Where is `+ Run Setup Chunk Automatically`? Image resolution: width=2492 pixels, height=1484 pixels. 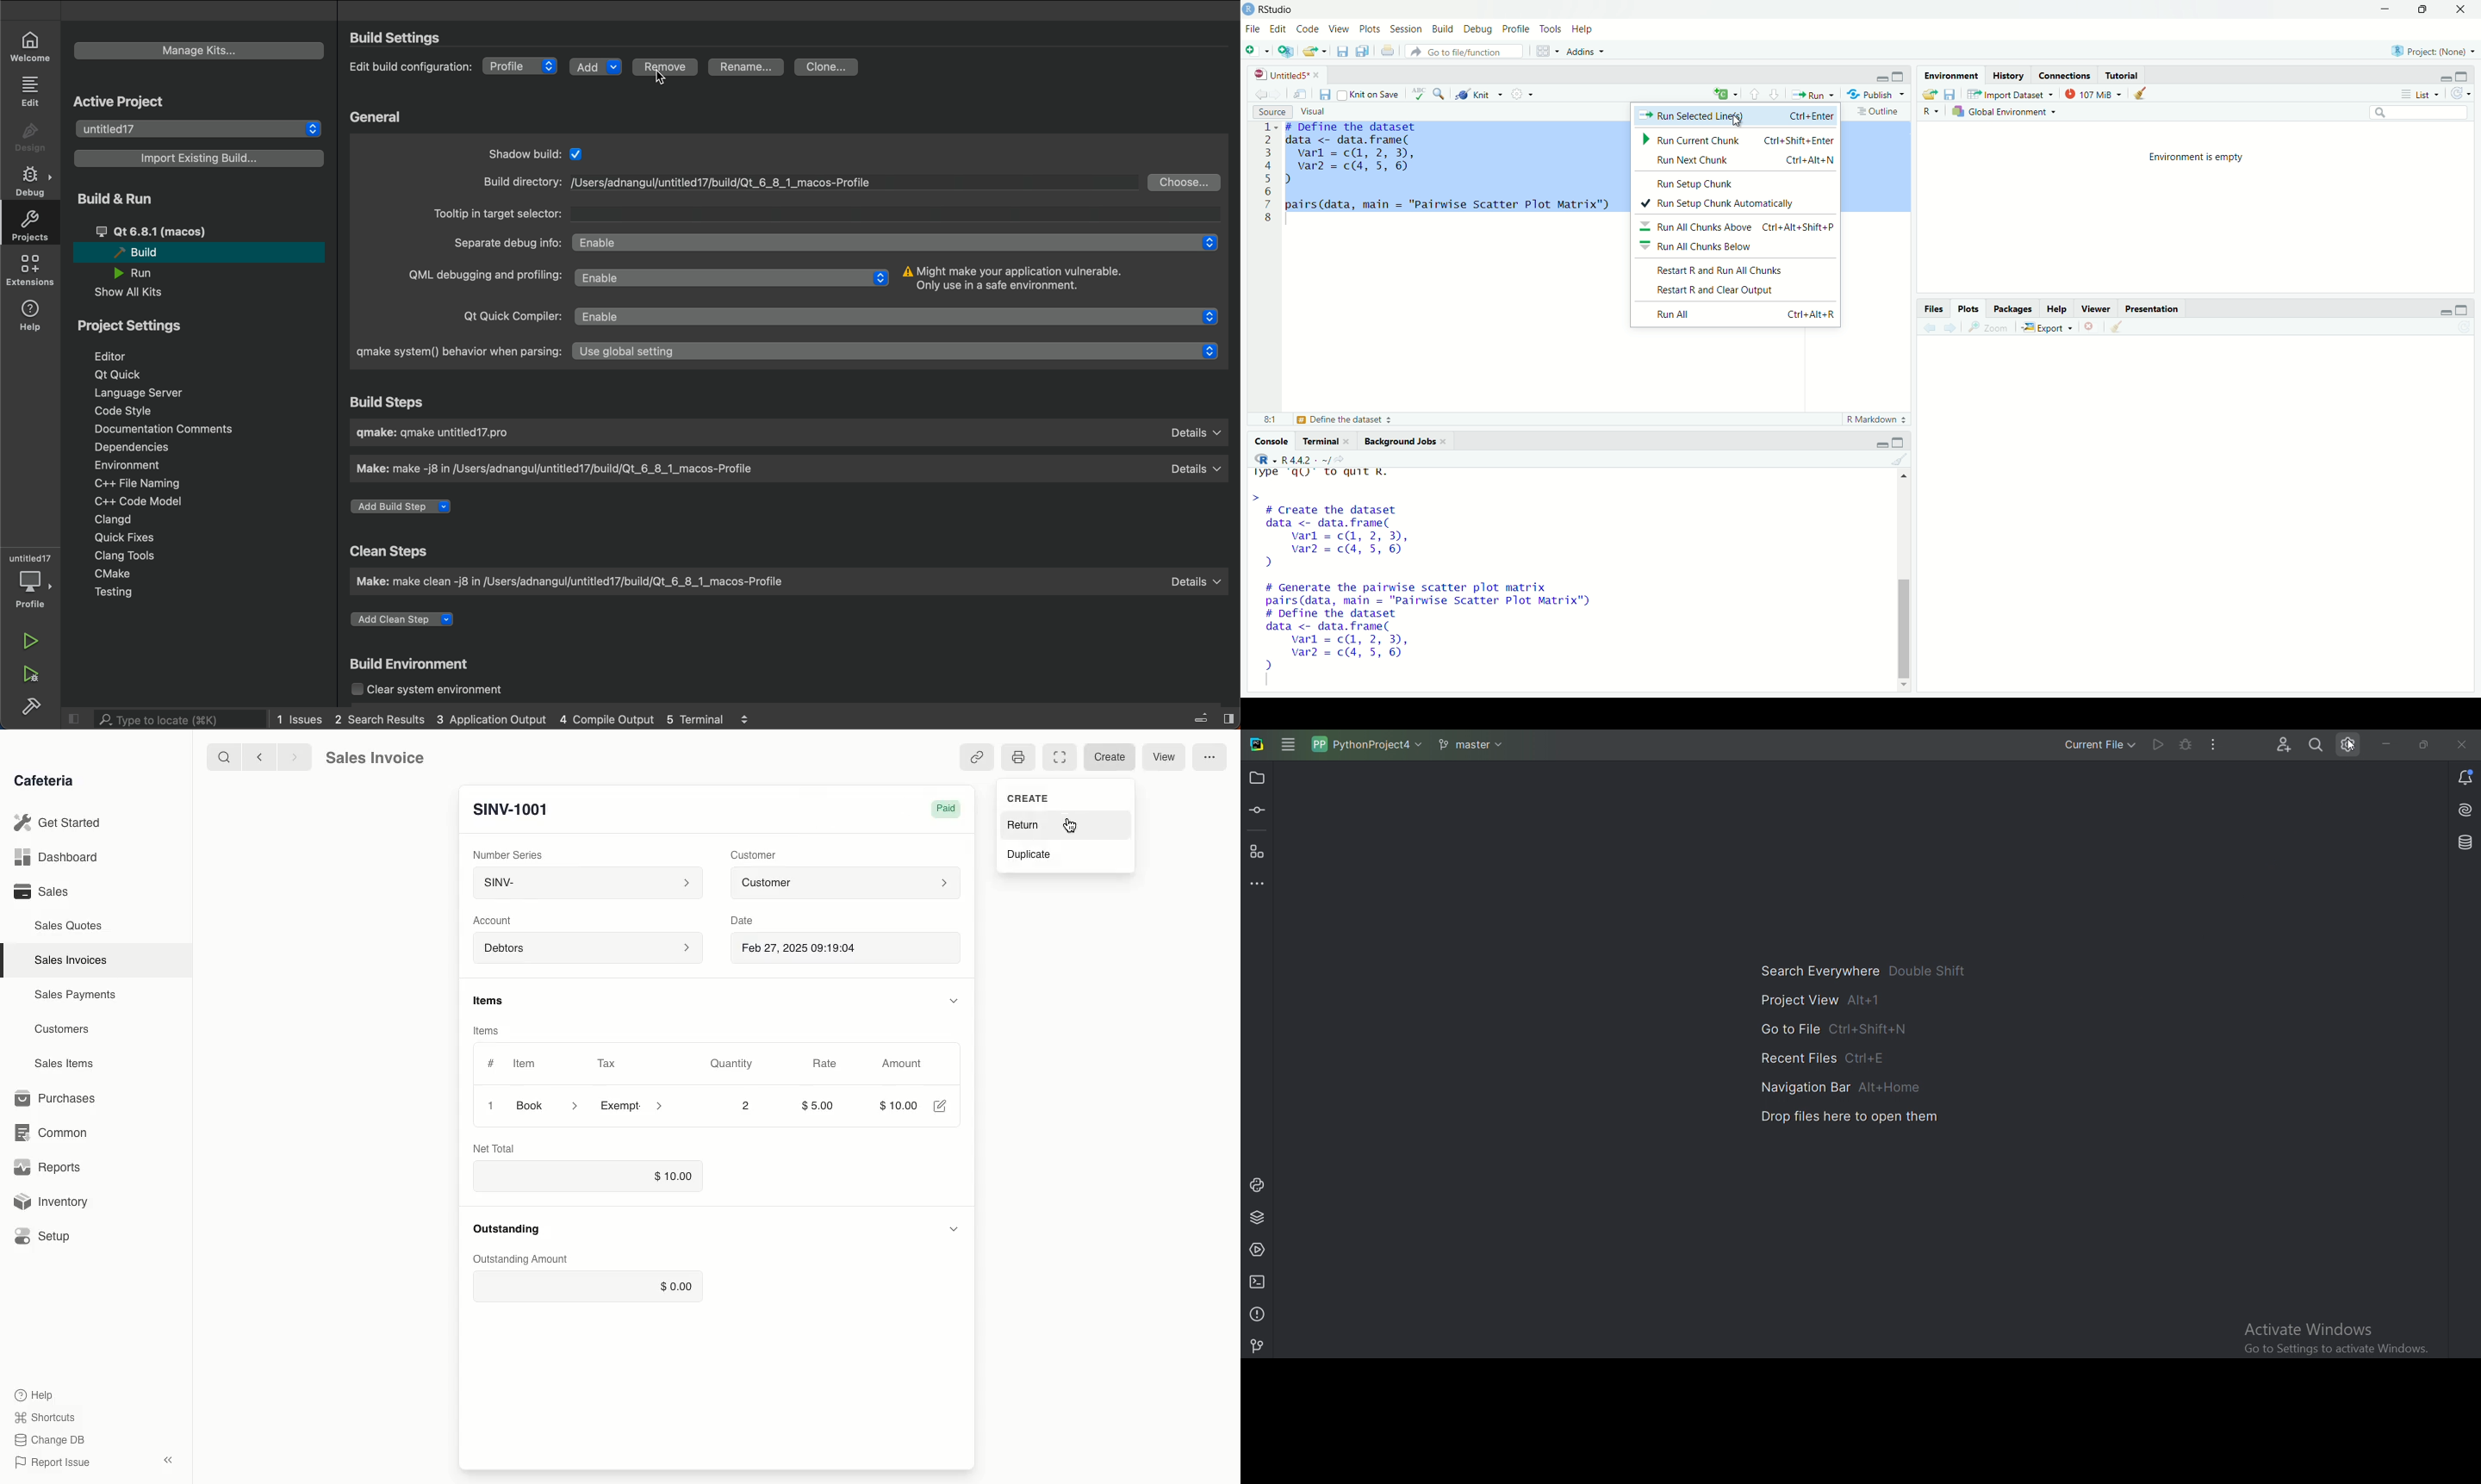 + Run Setup Chunk Automatically is located at coordinates (1735, 203).